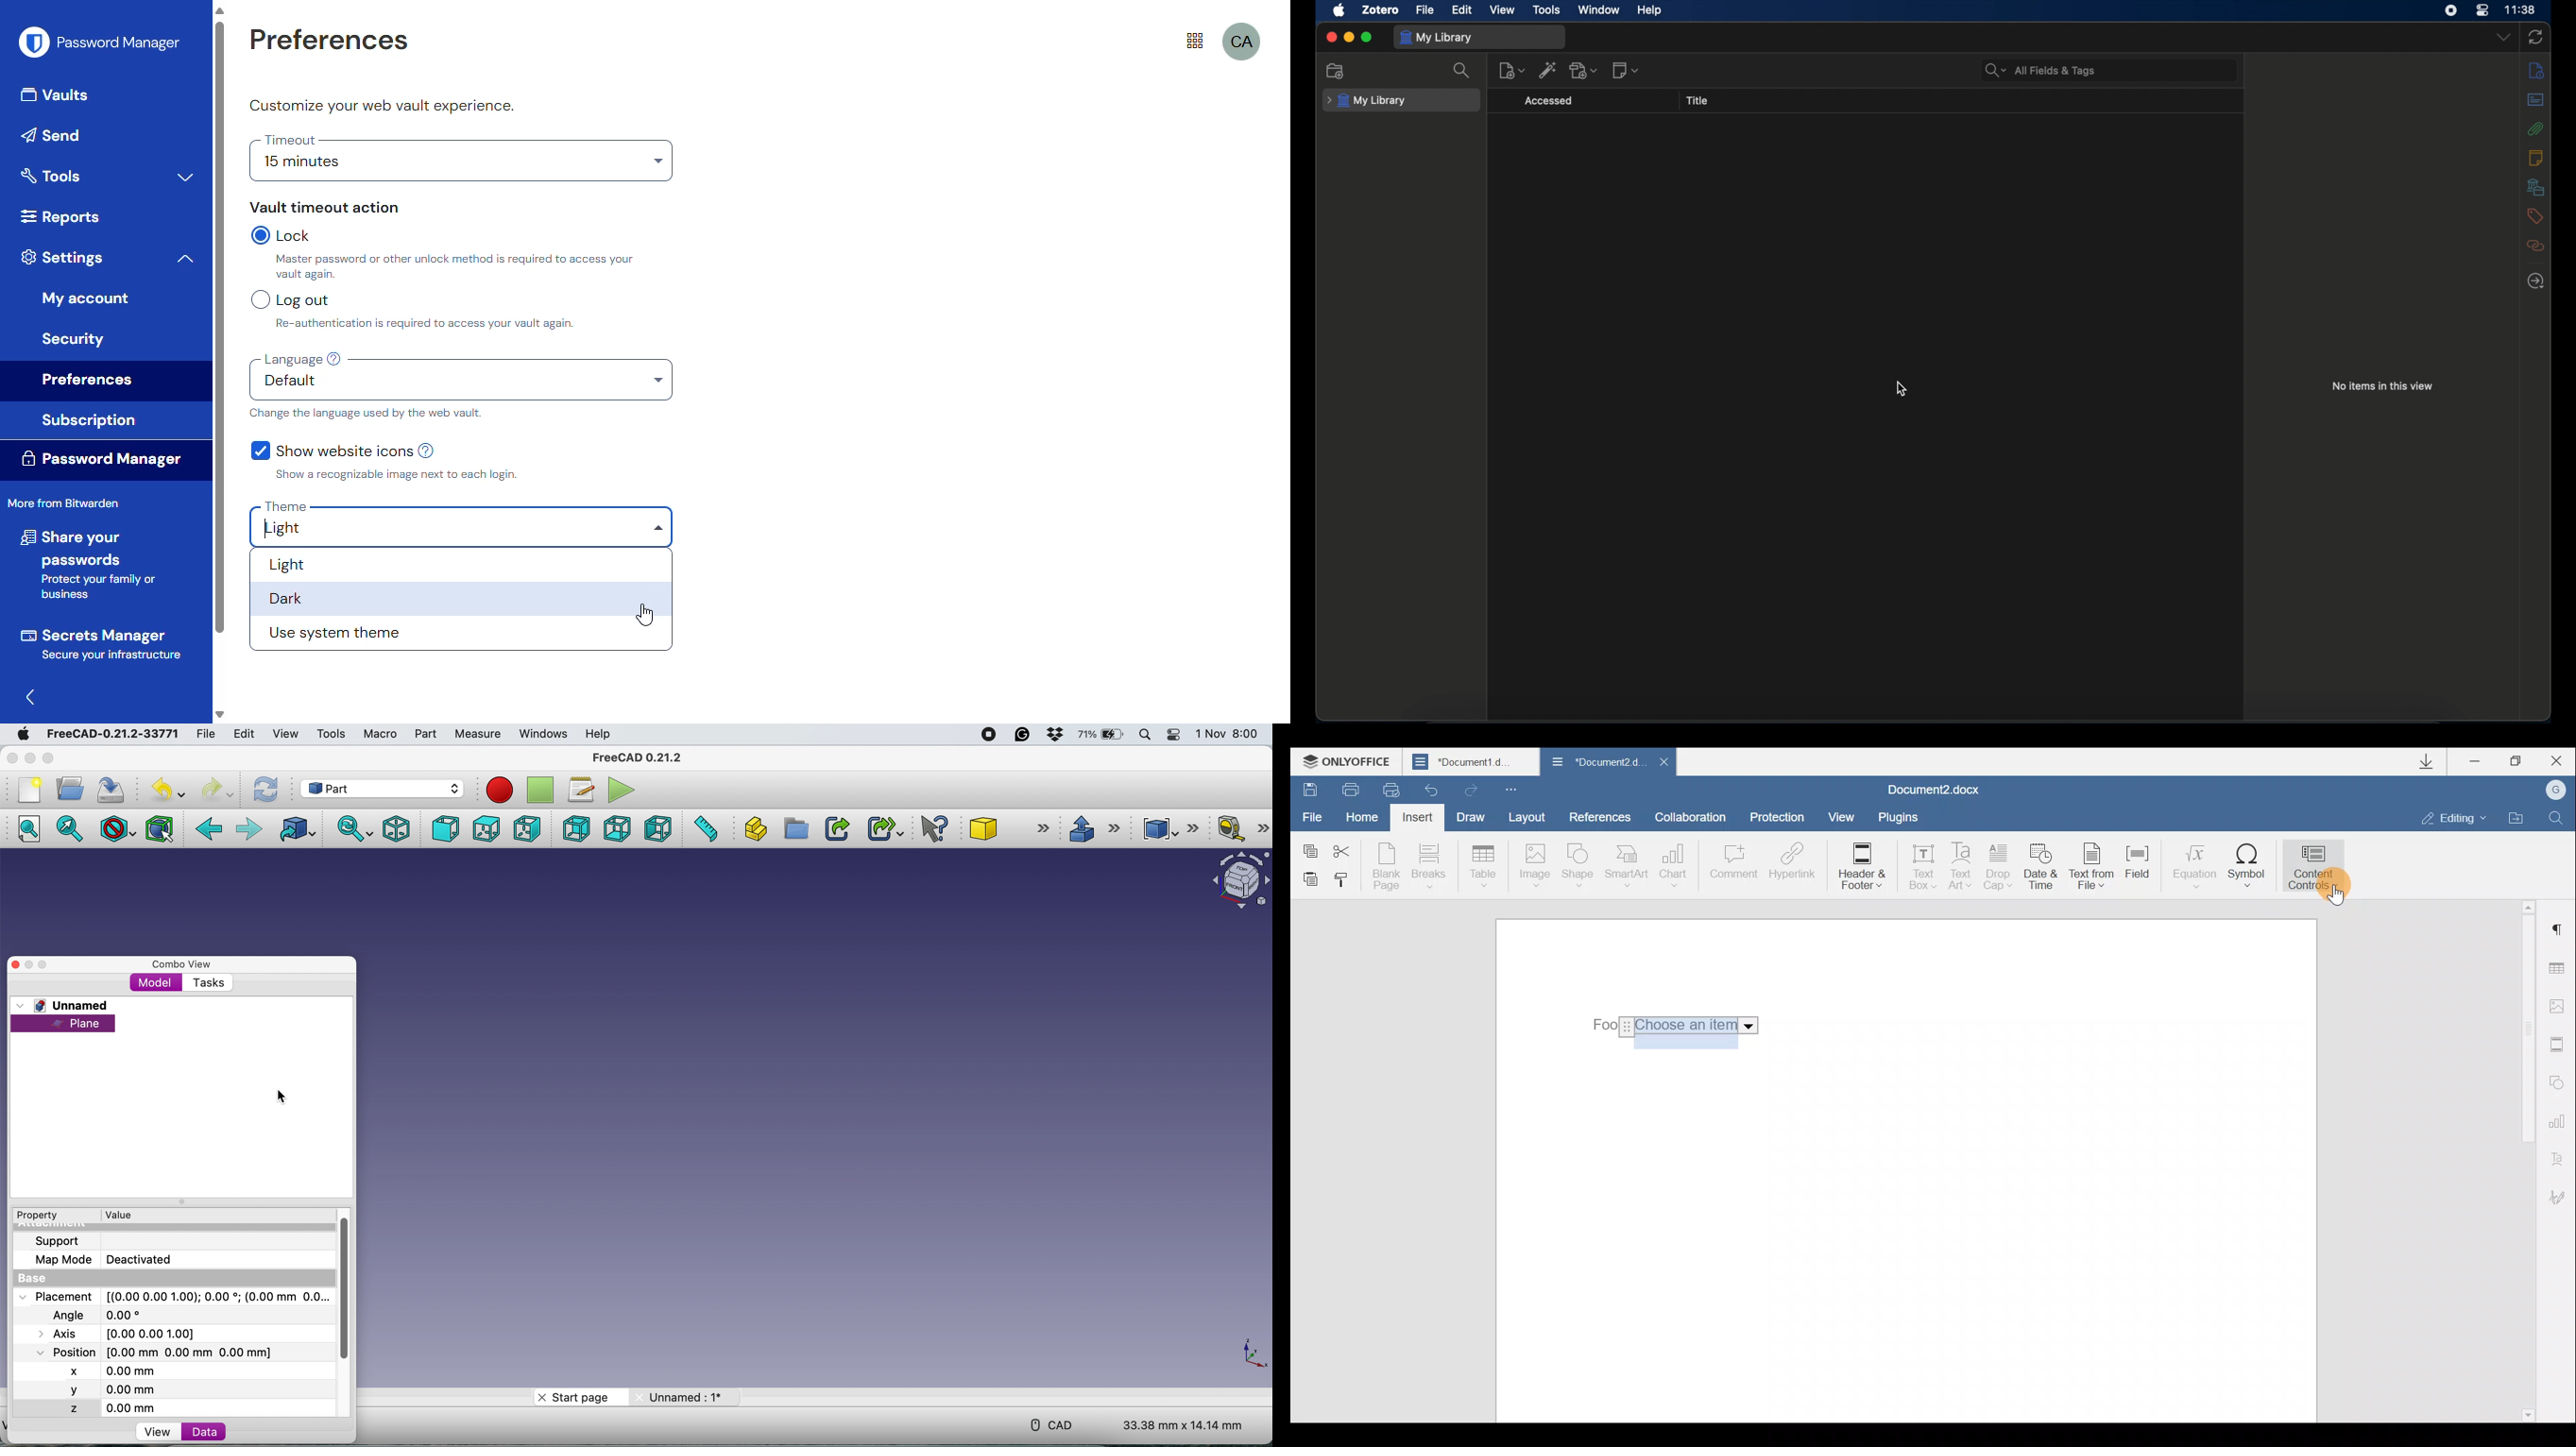  Describe the element at coordinates (110, 790) in the screenshot. I see `save` at that location.